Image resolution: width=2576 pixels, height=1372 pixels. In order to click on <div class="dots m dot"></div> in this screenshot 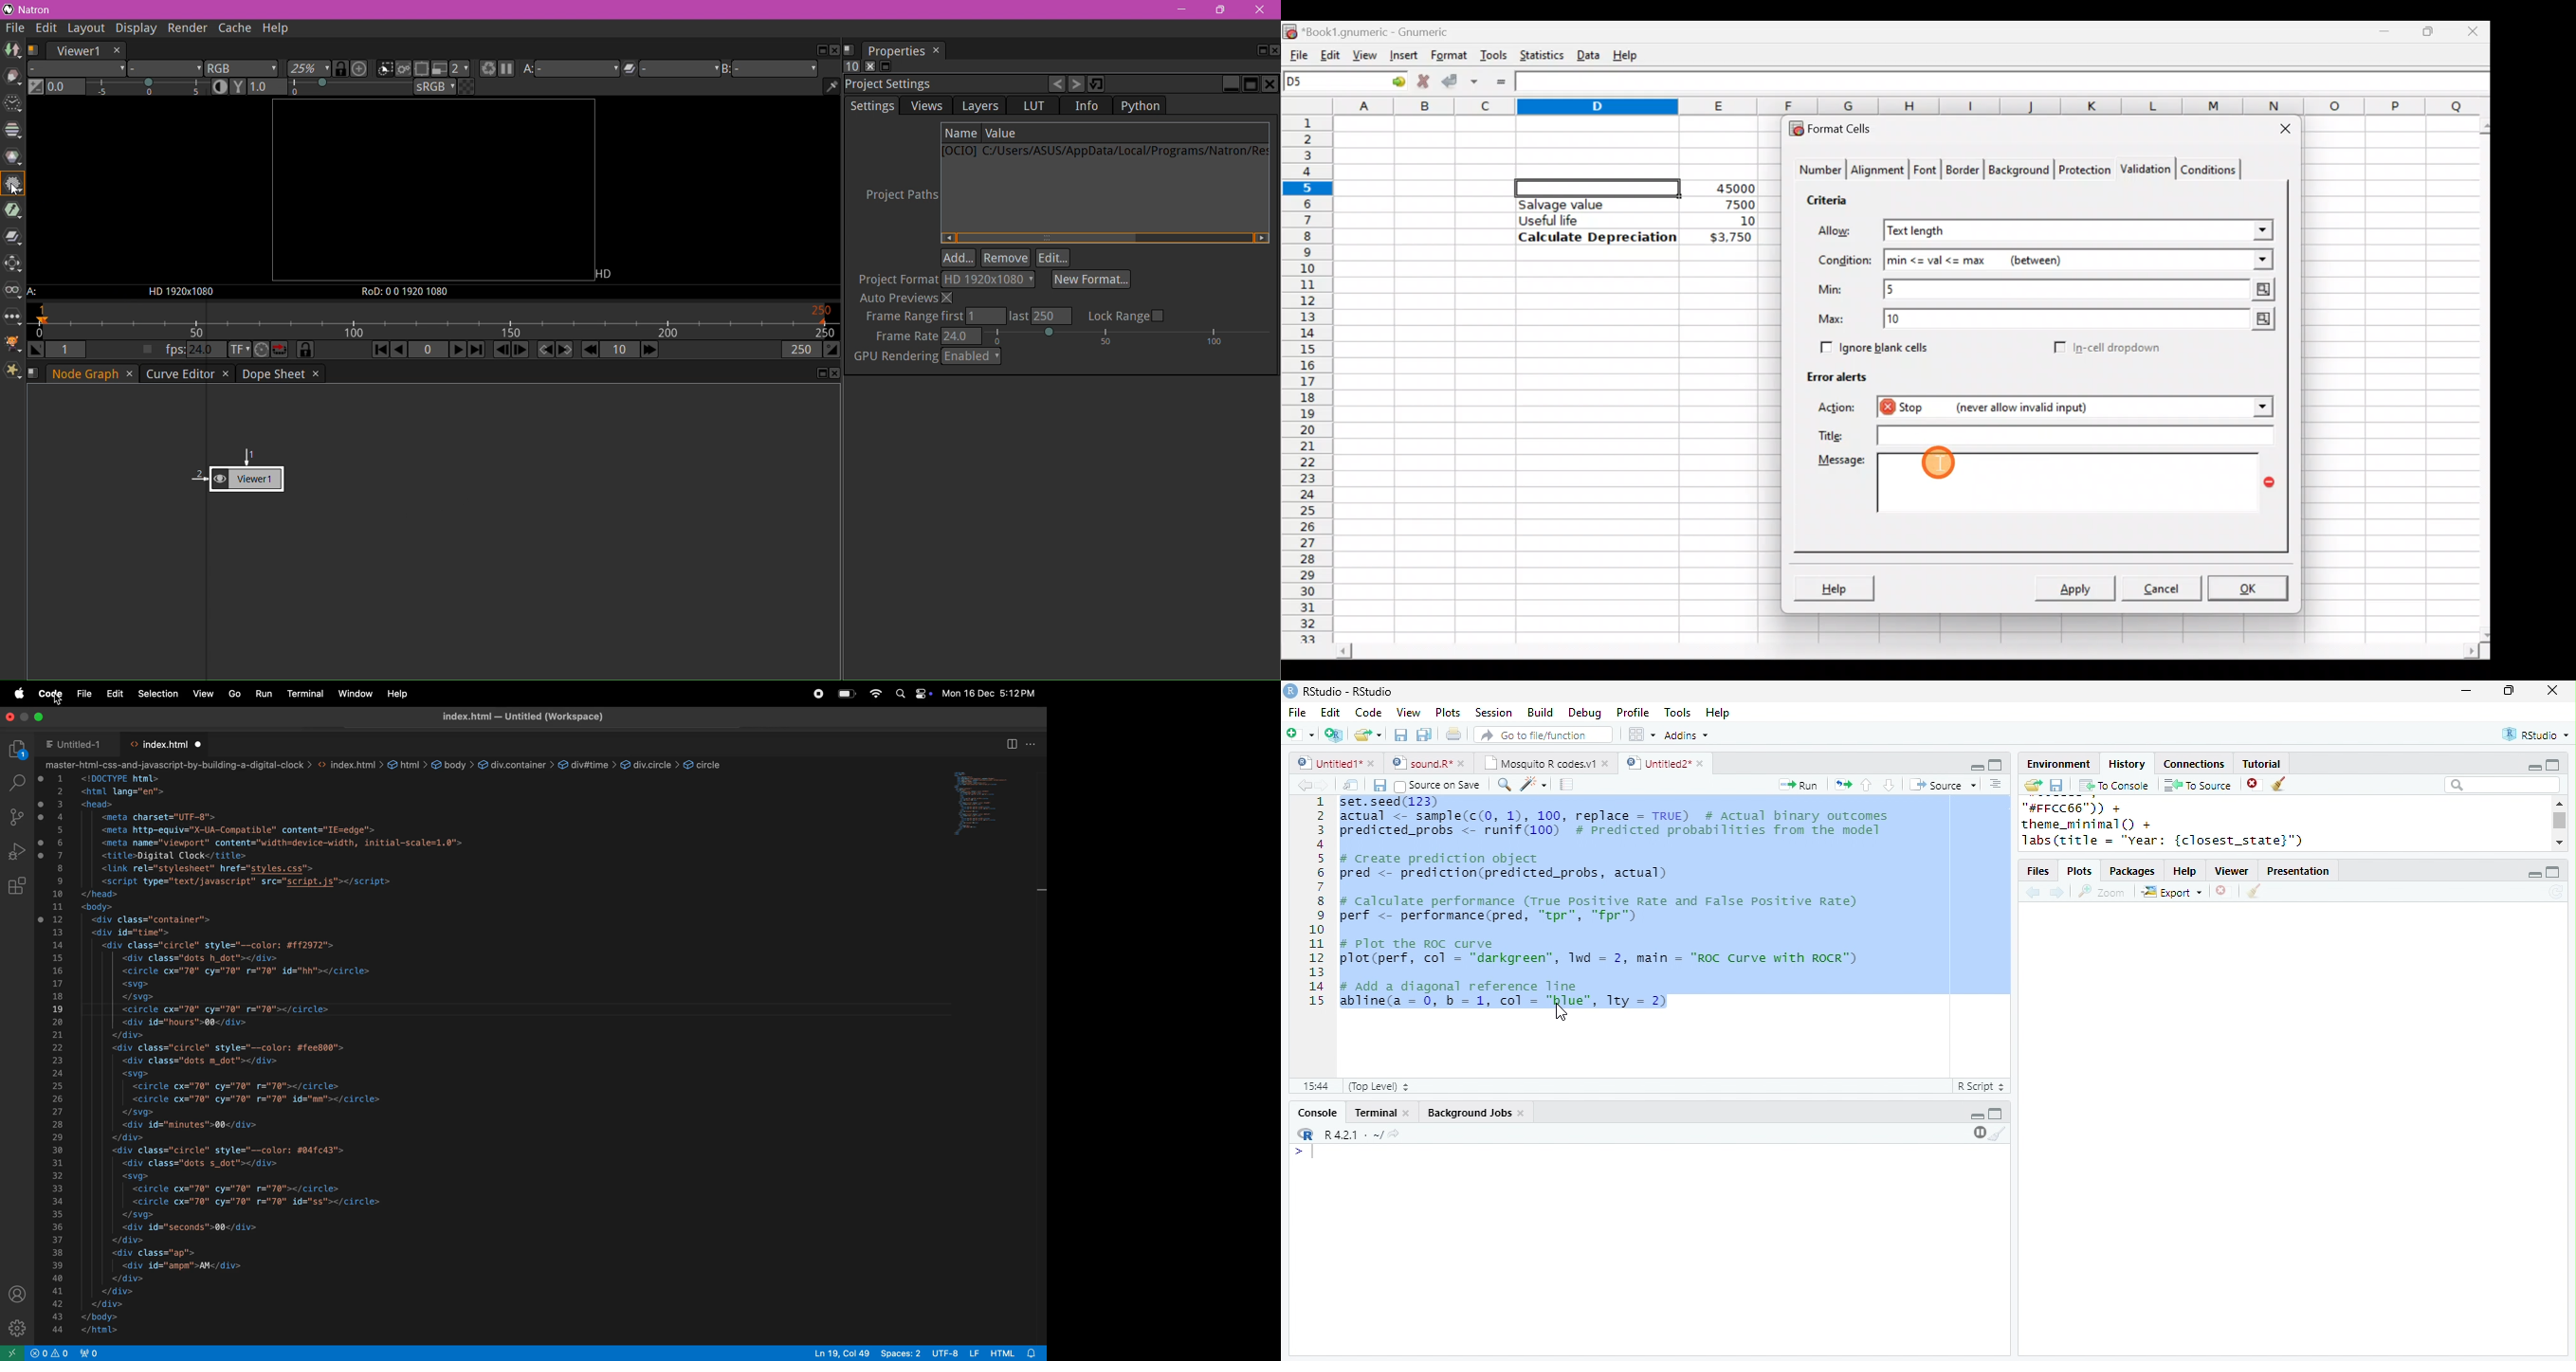, I will do `click(210, 1061)`.